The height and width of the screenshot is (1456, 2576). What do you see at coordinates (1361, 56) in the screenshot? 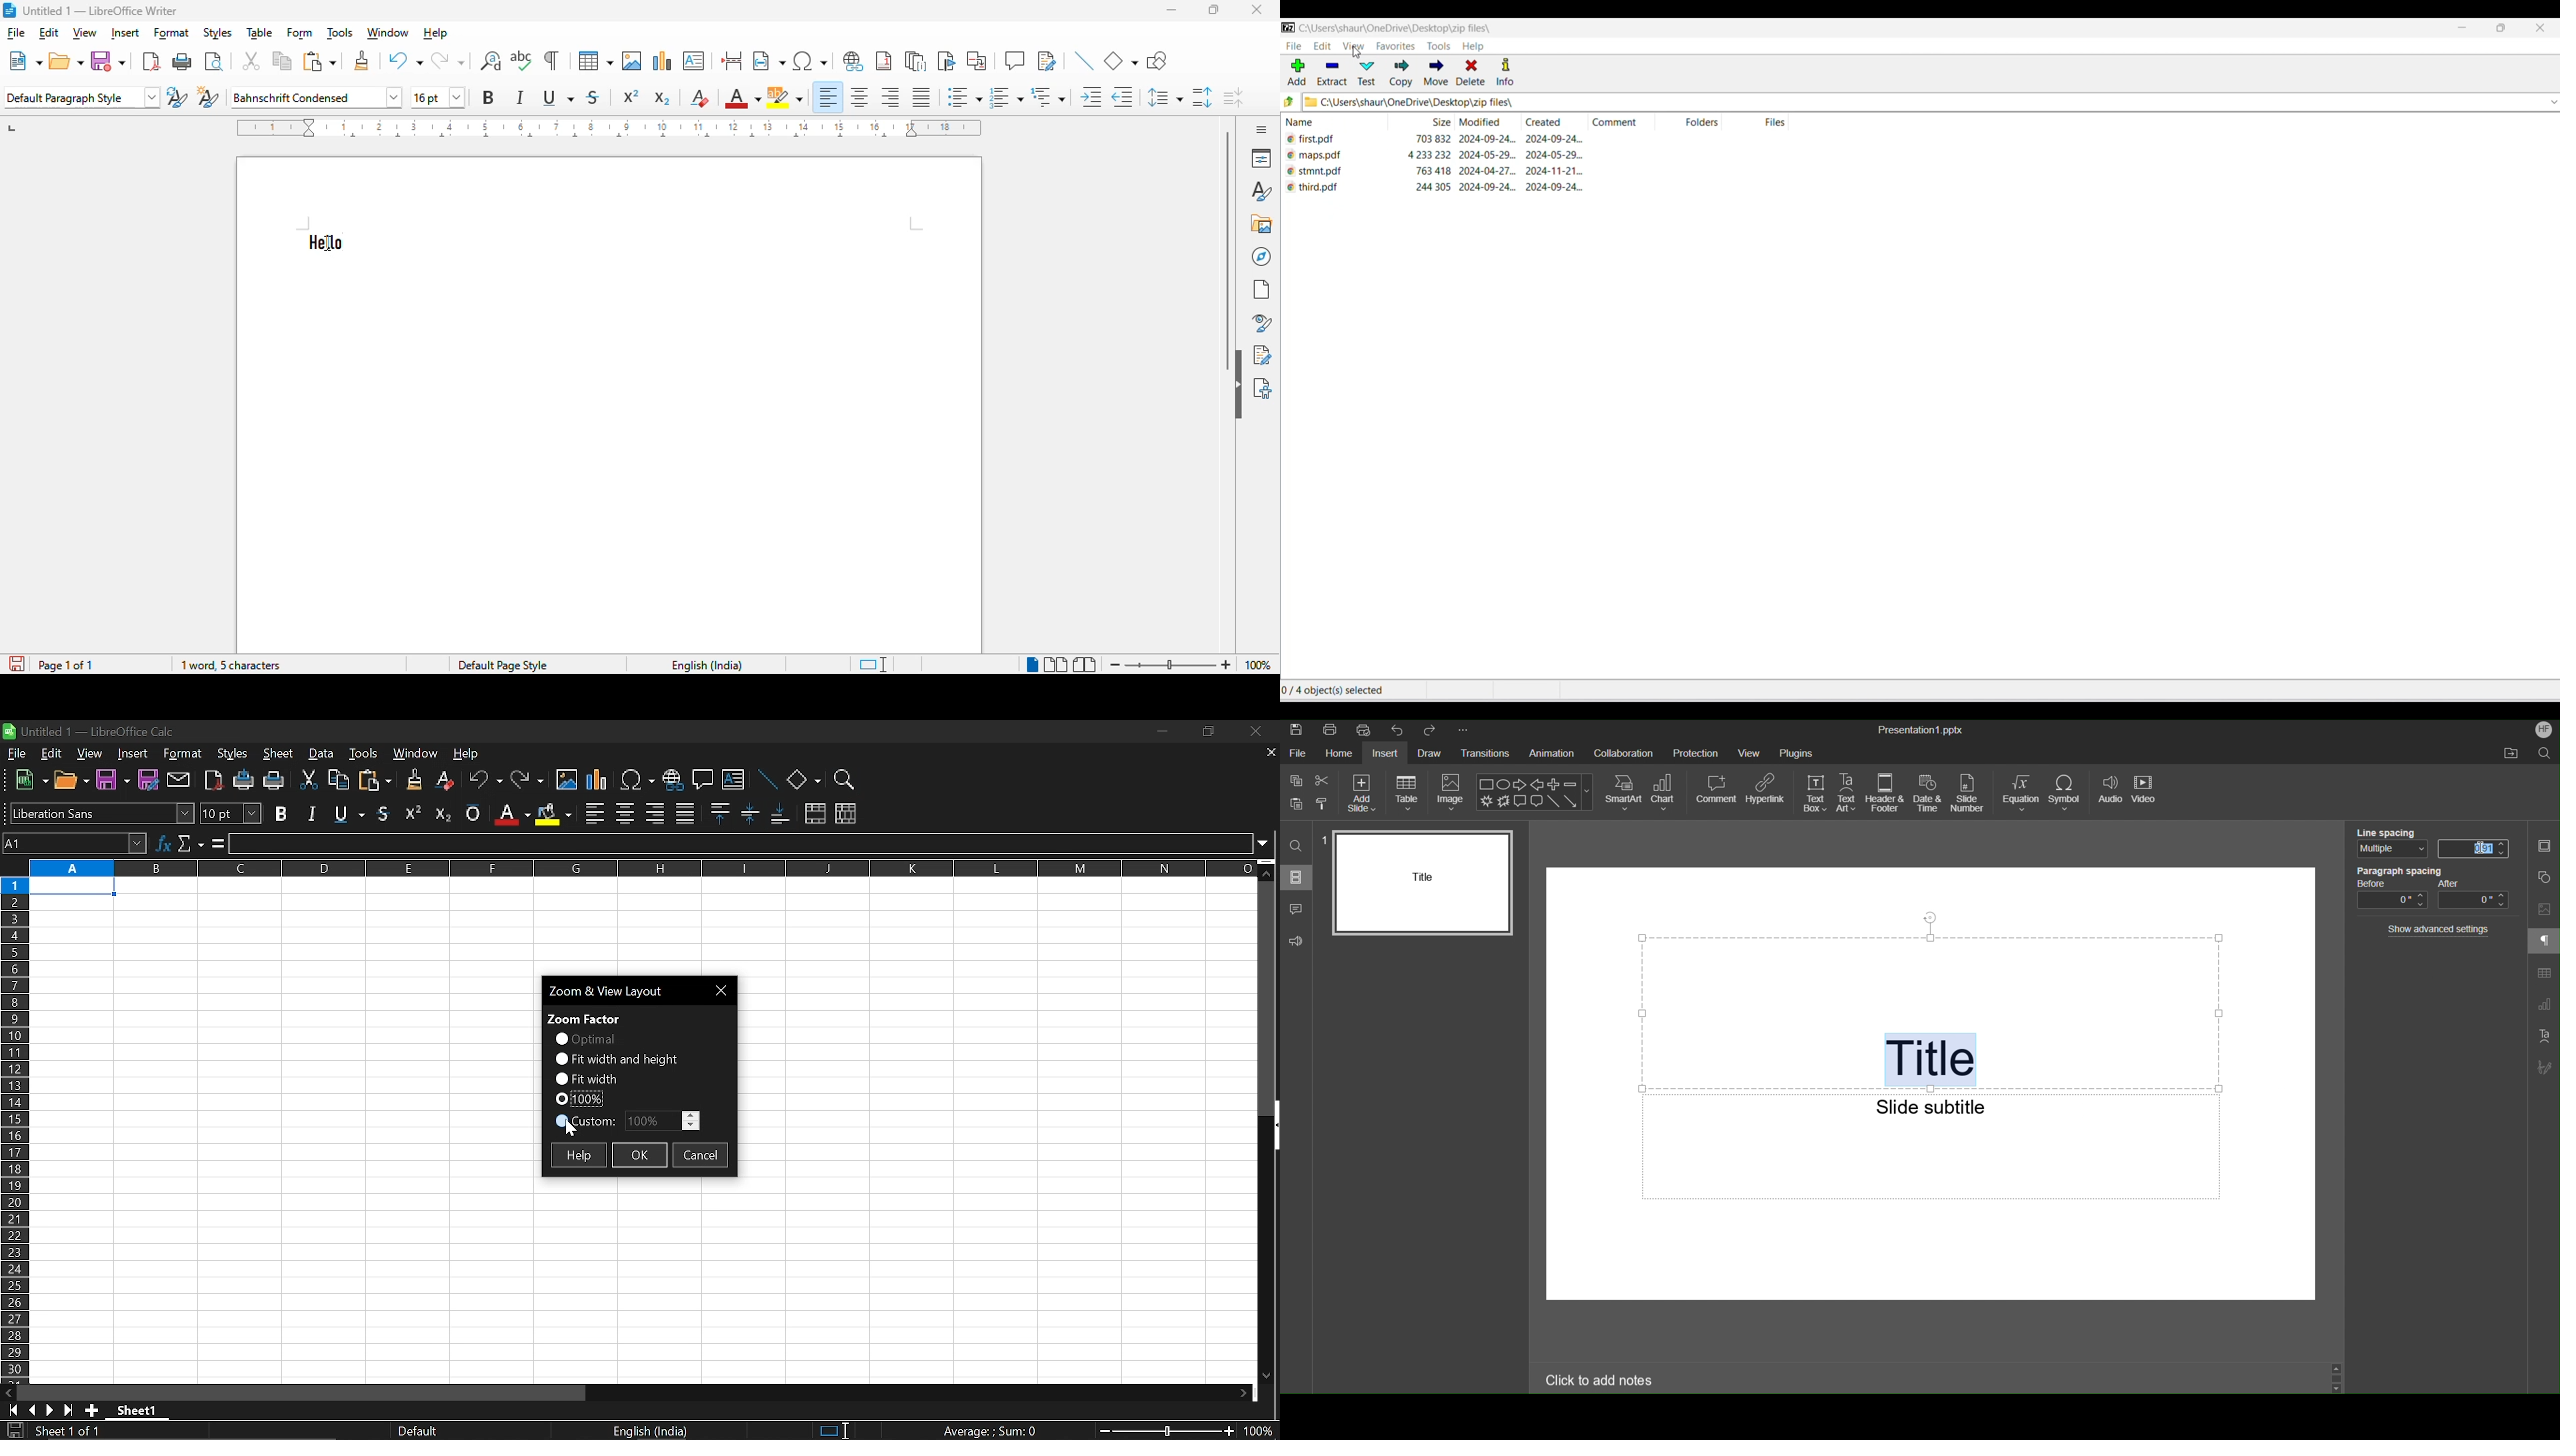
I see `cursor` at bounding box center [1361, 56].